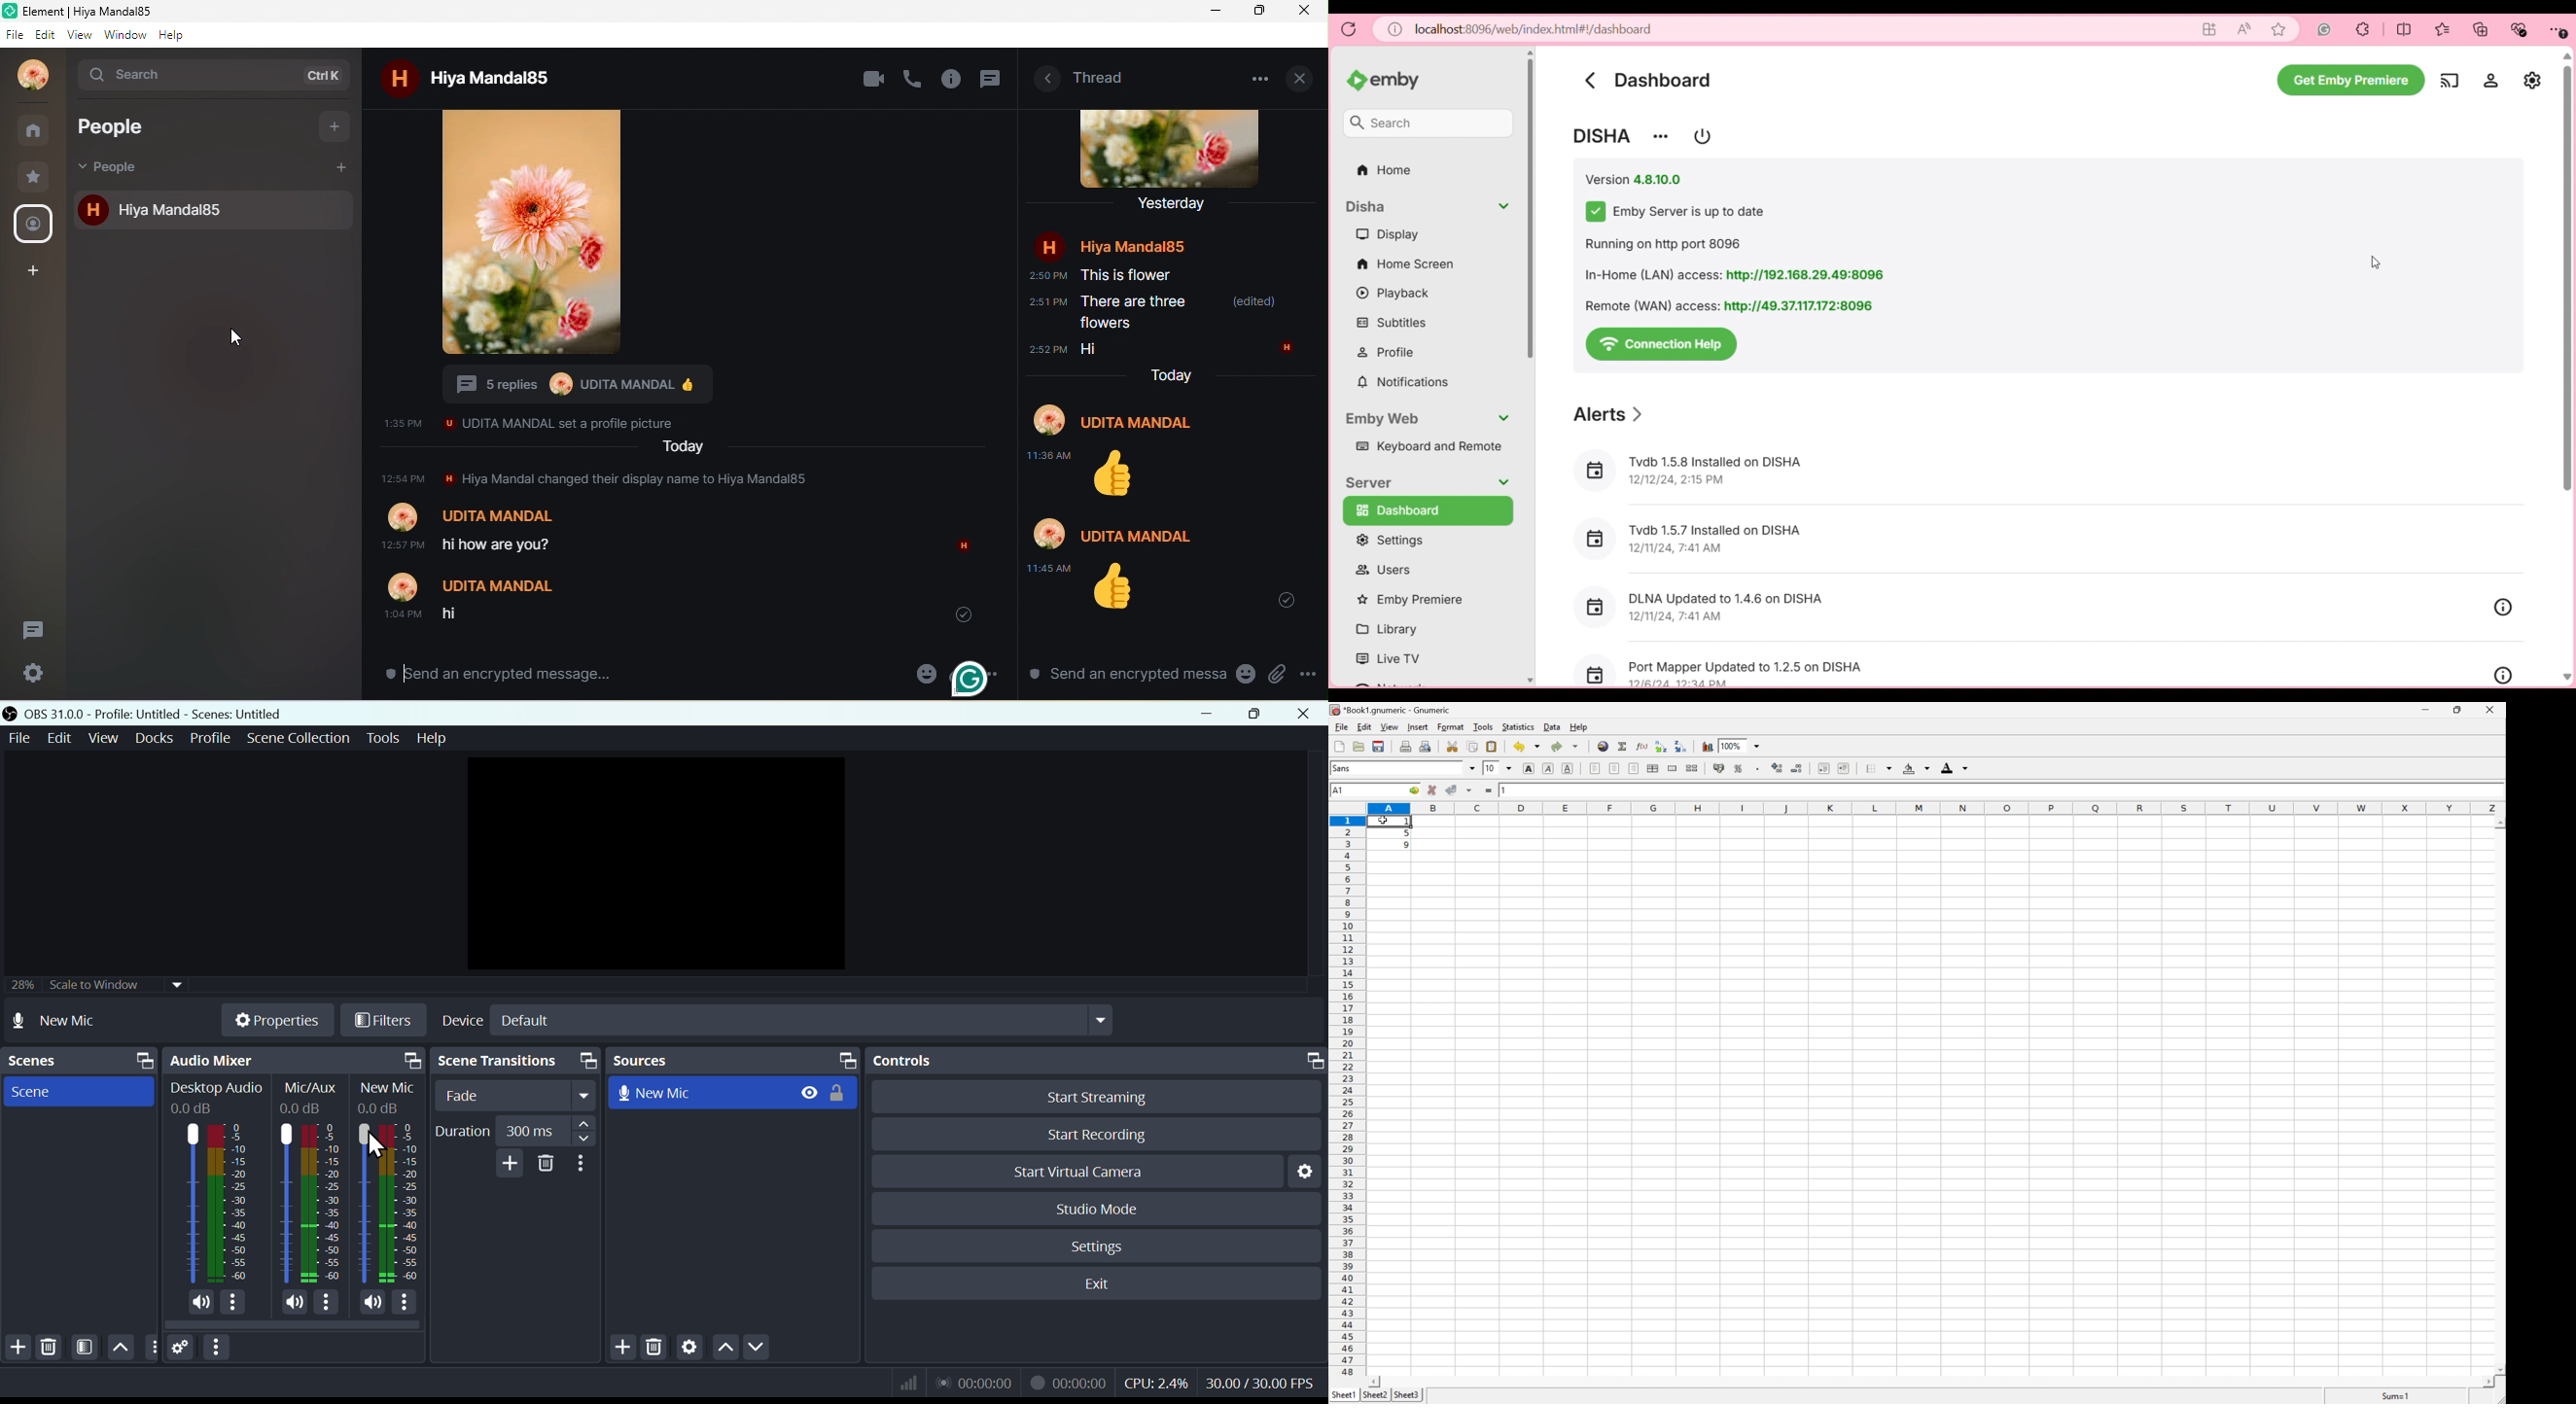 This screenshot has height=1428, width=2576. I want to click on View, so click(106, 738).